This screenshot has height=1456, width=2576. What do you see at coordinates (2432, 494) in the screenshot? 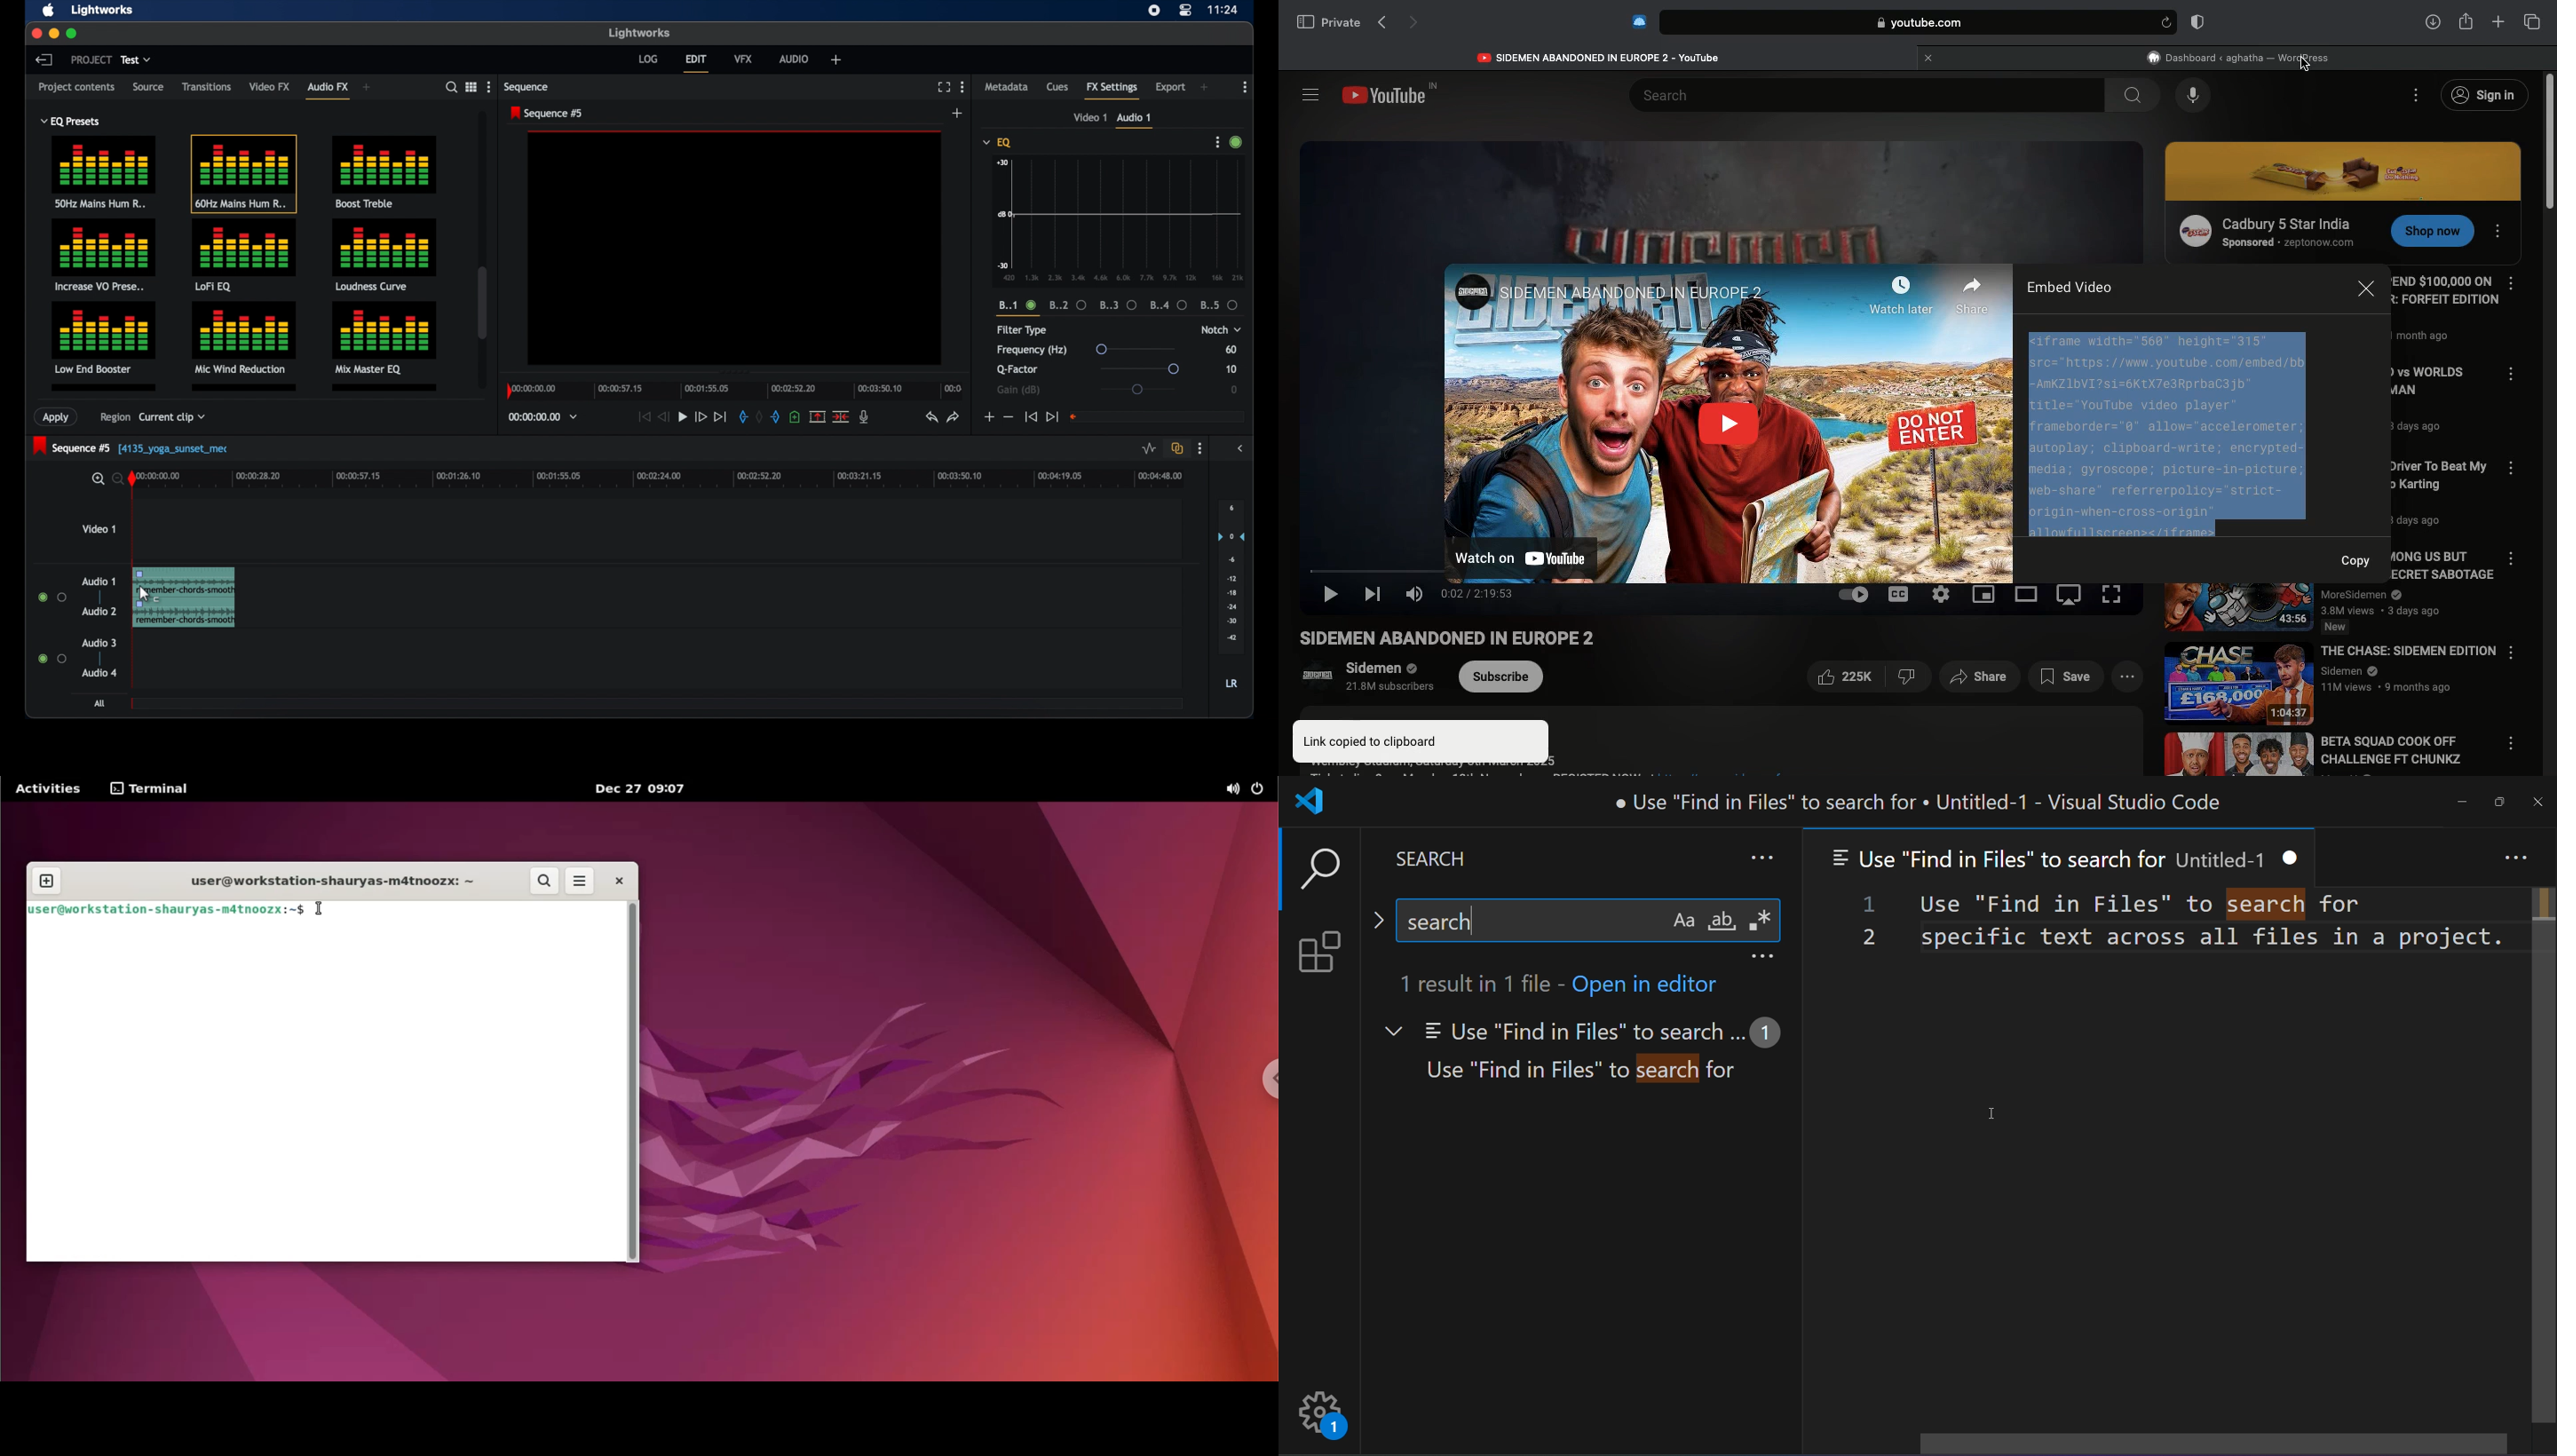
I see `Video name` at bounding box center [2432, 494].